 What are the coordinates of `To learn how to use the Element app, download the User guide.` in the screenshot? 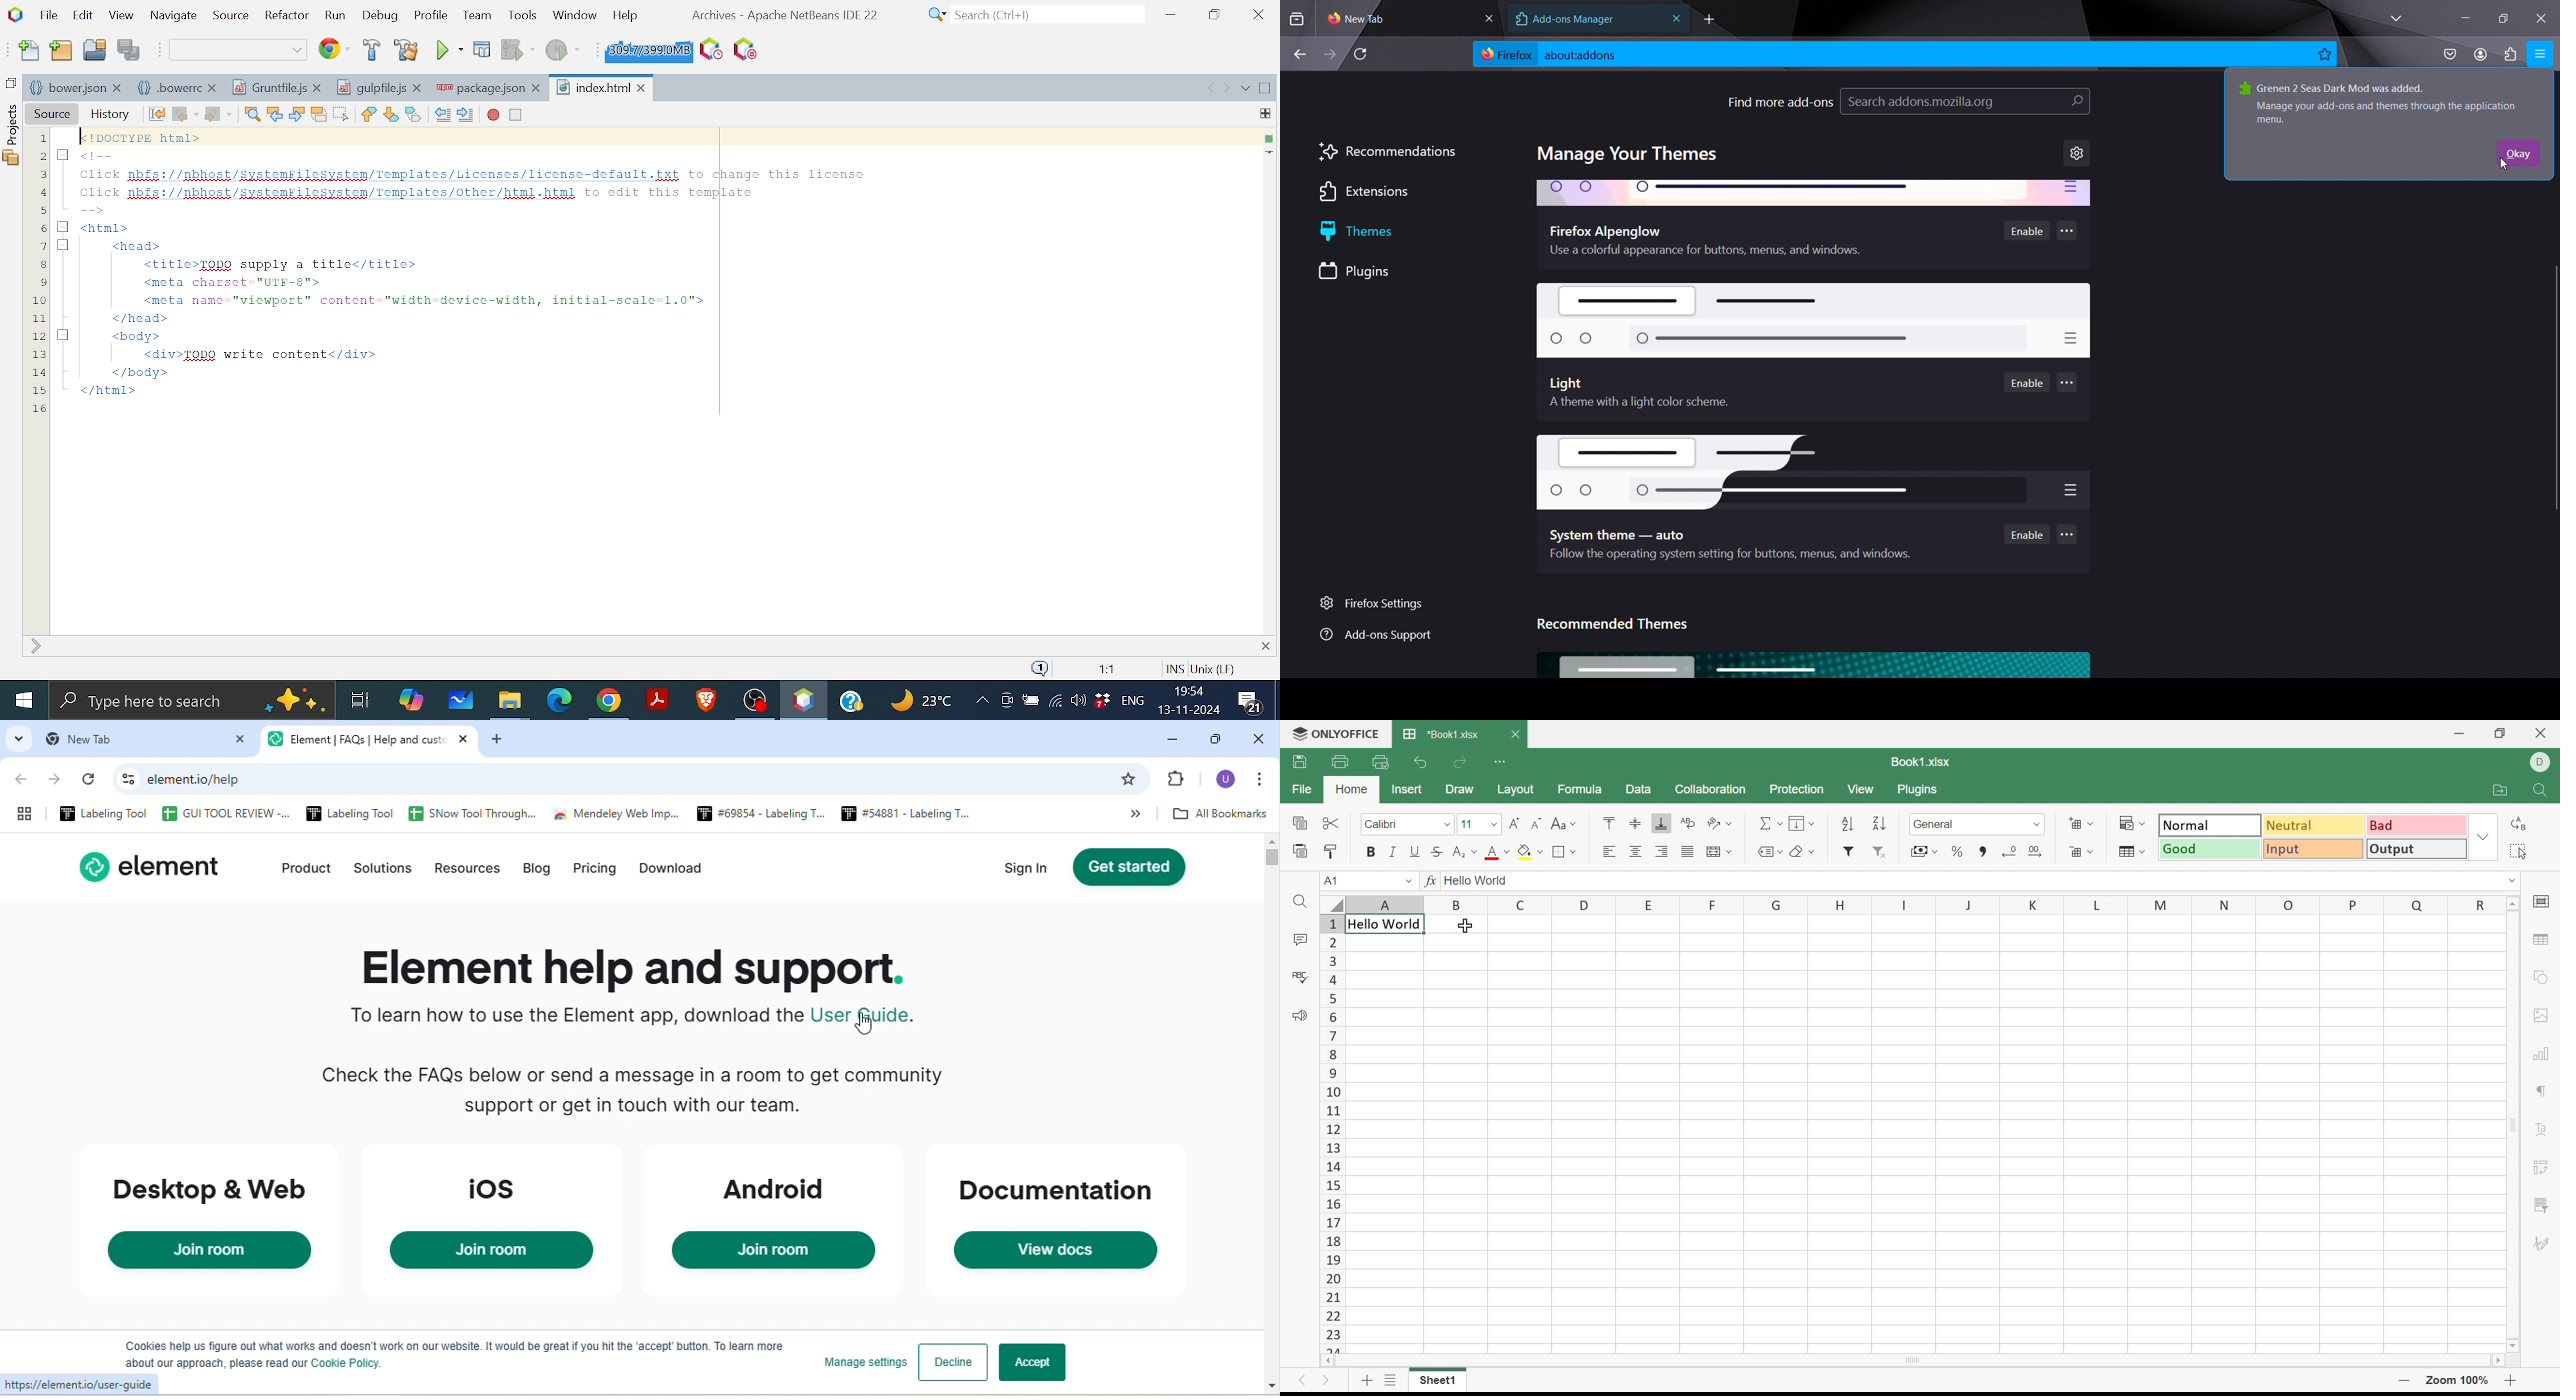 It's located at (654, 1025).